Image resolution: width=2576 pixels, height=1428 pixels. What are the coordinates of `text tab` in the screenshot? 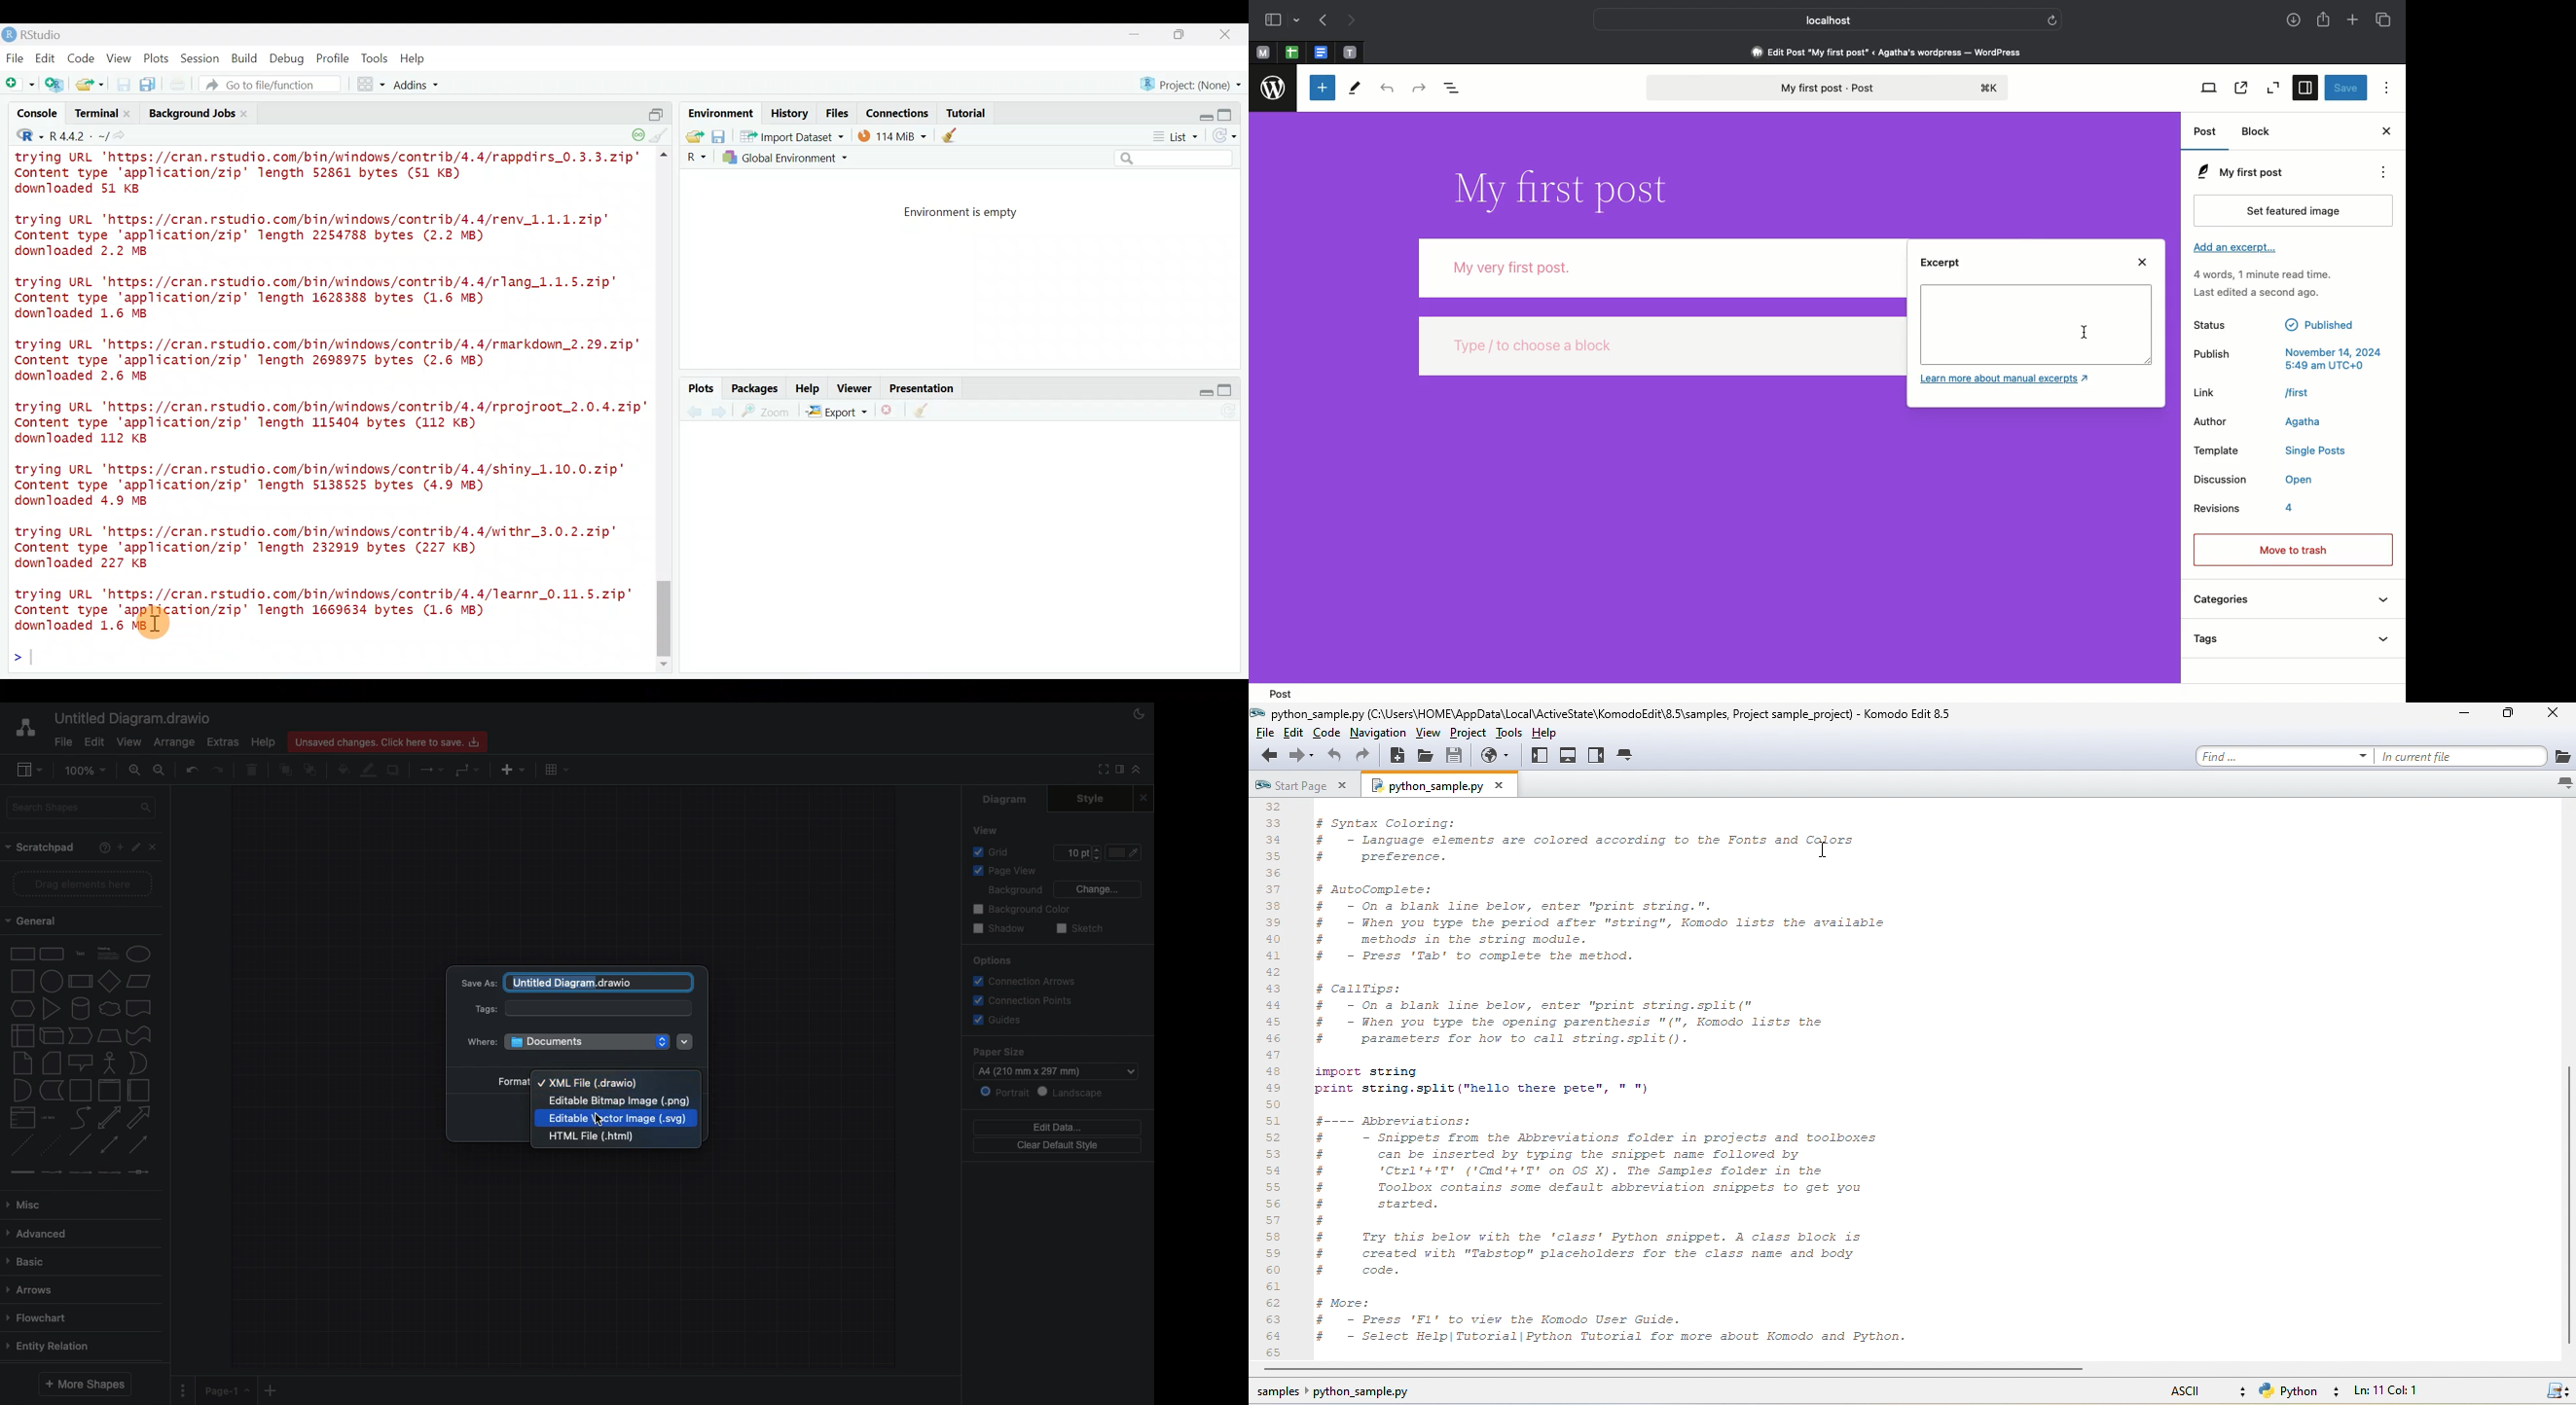 It's located at (1350, 49).